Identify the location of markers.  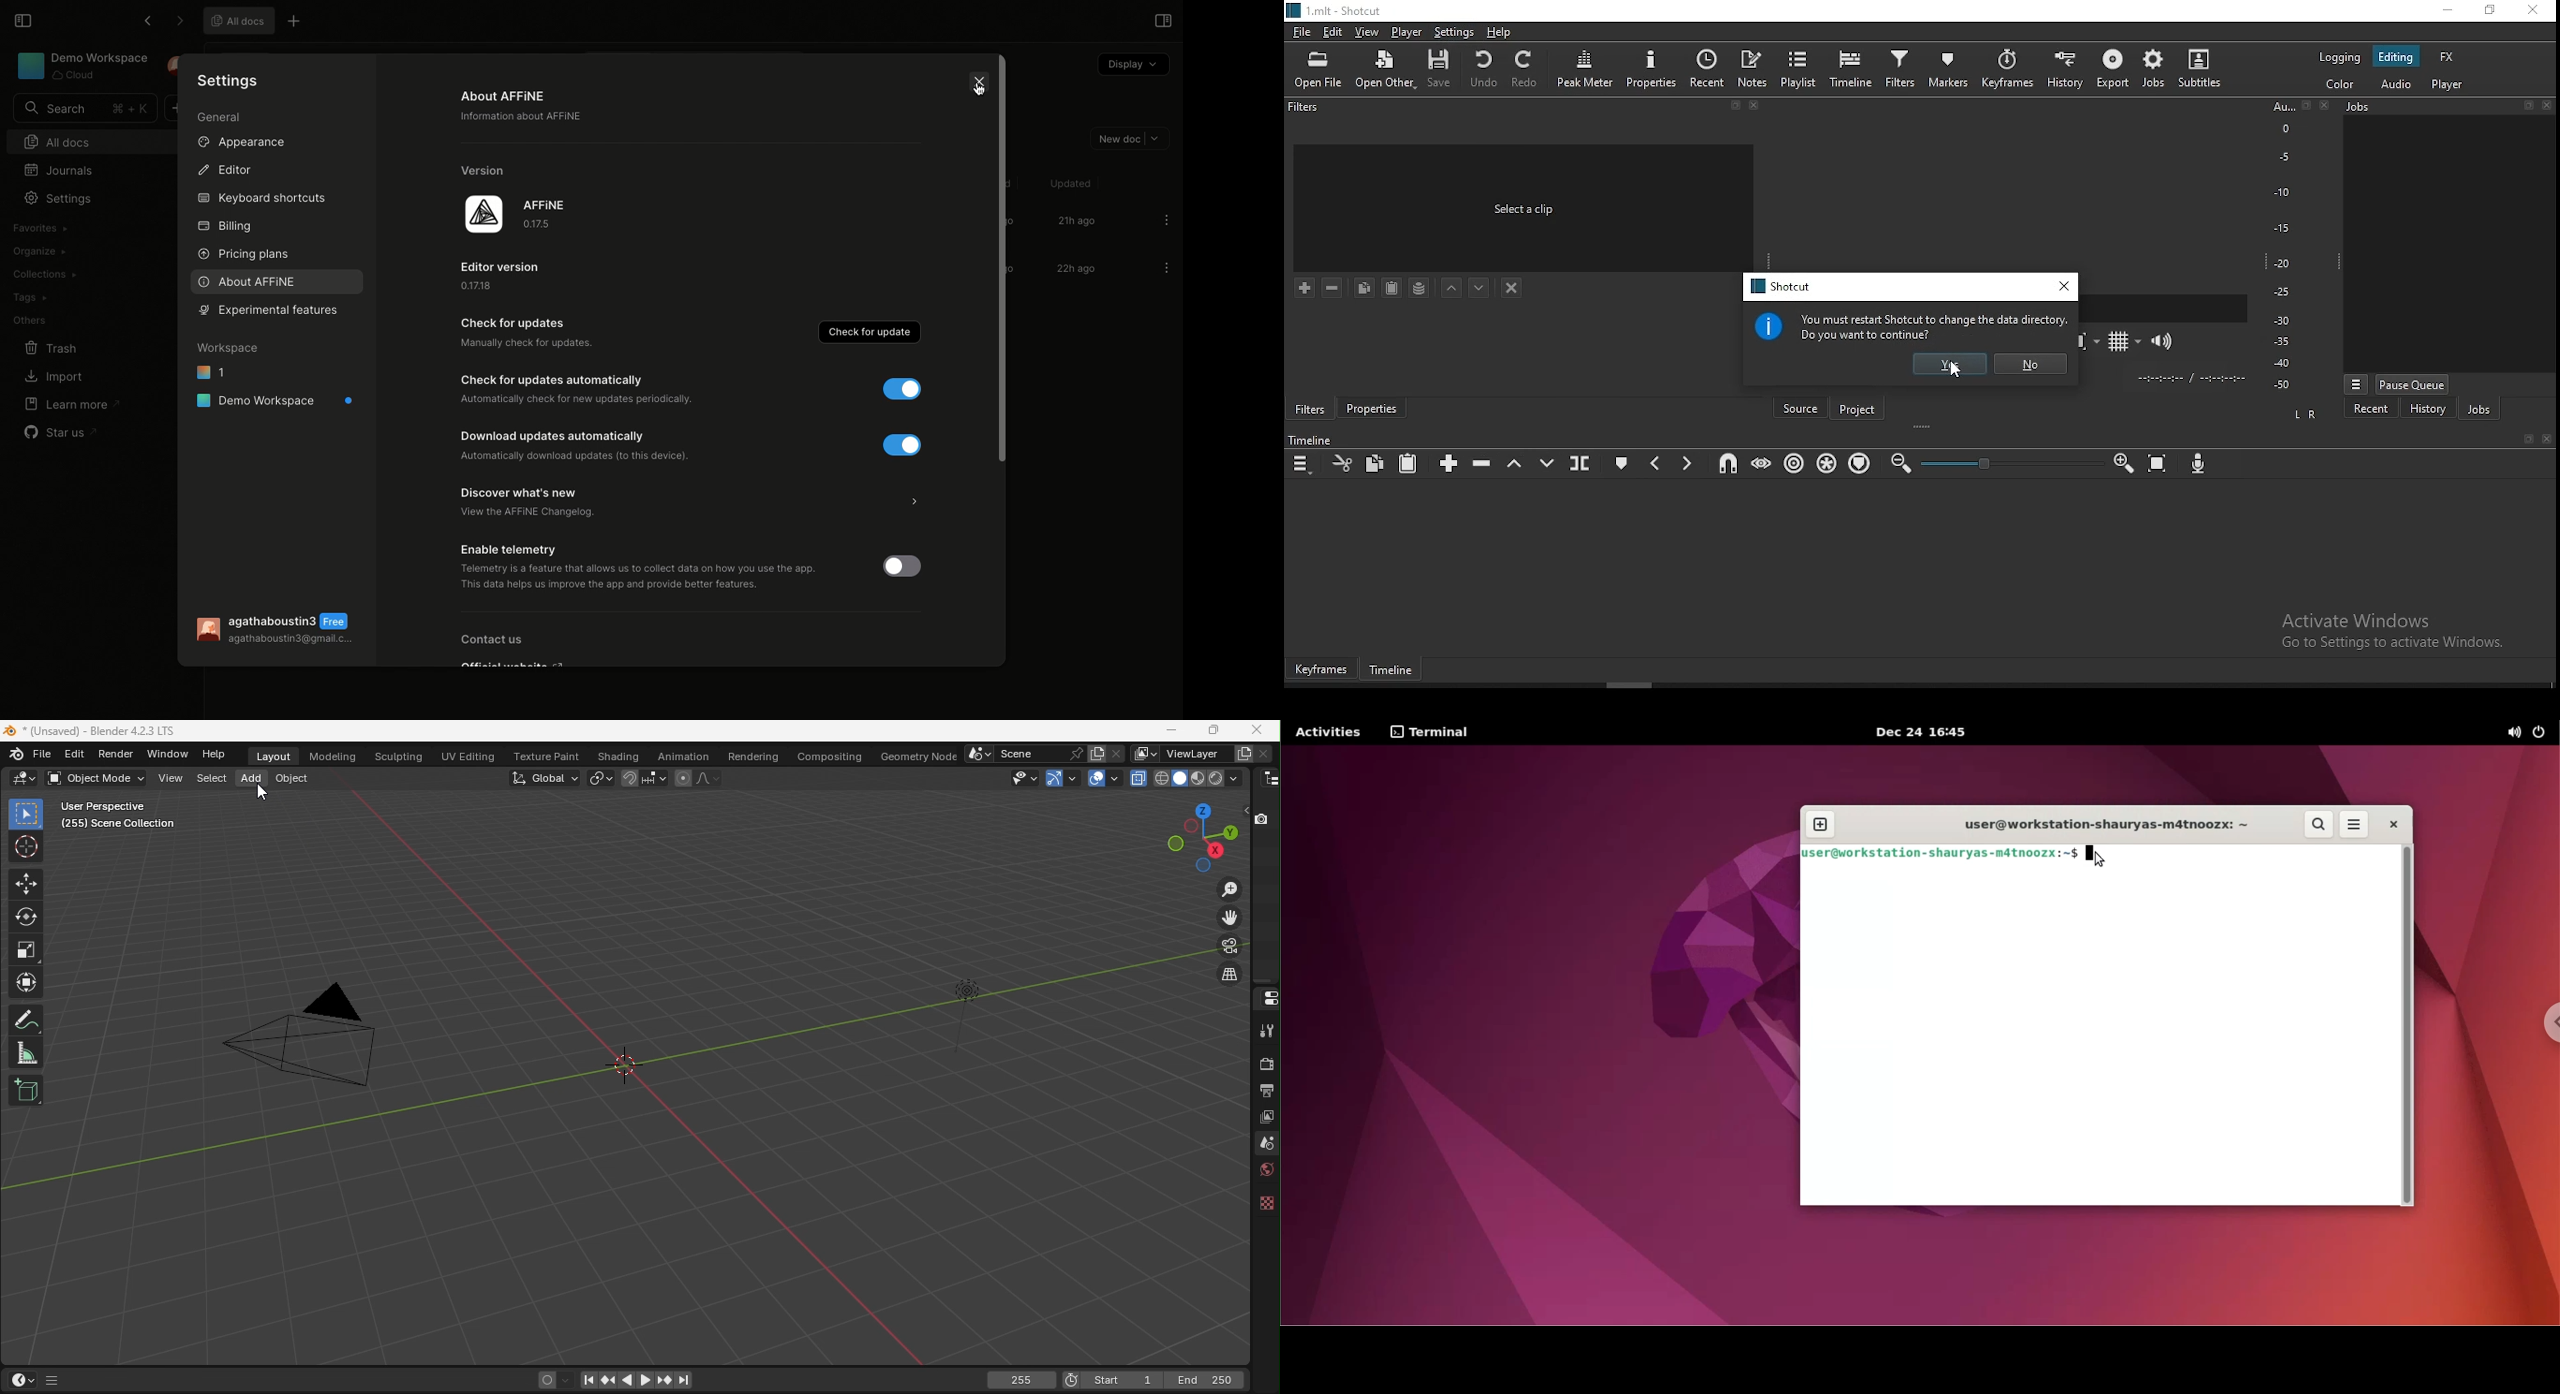
(1951, 69).